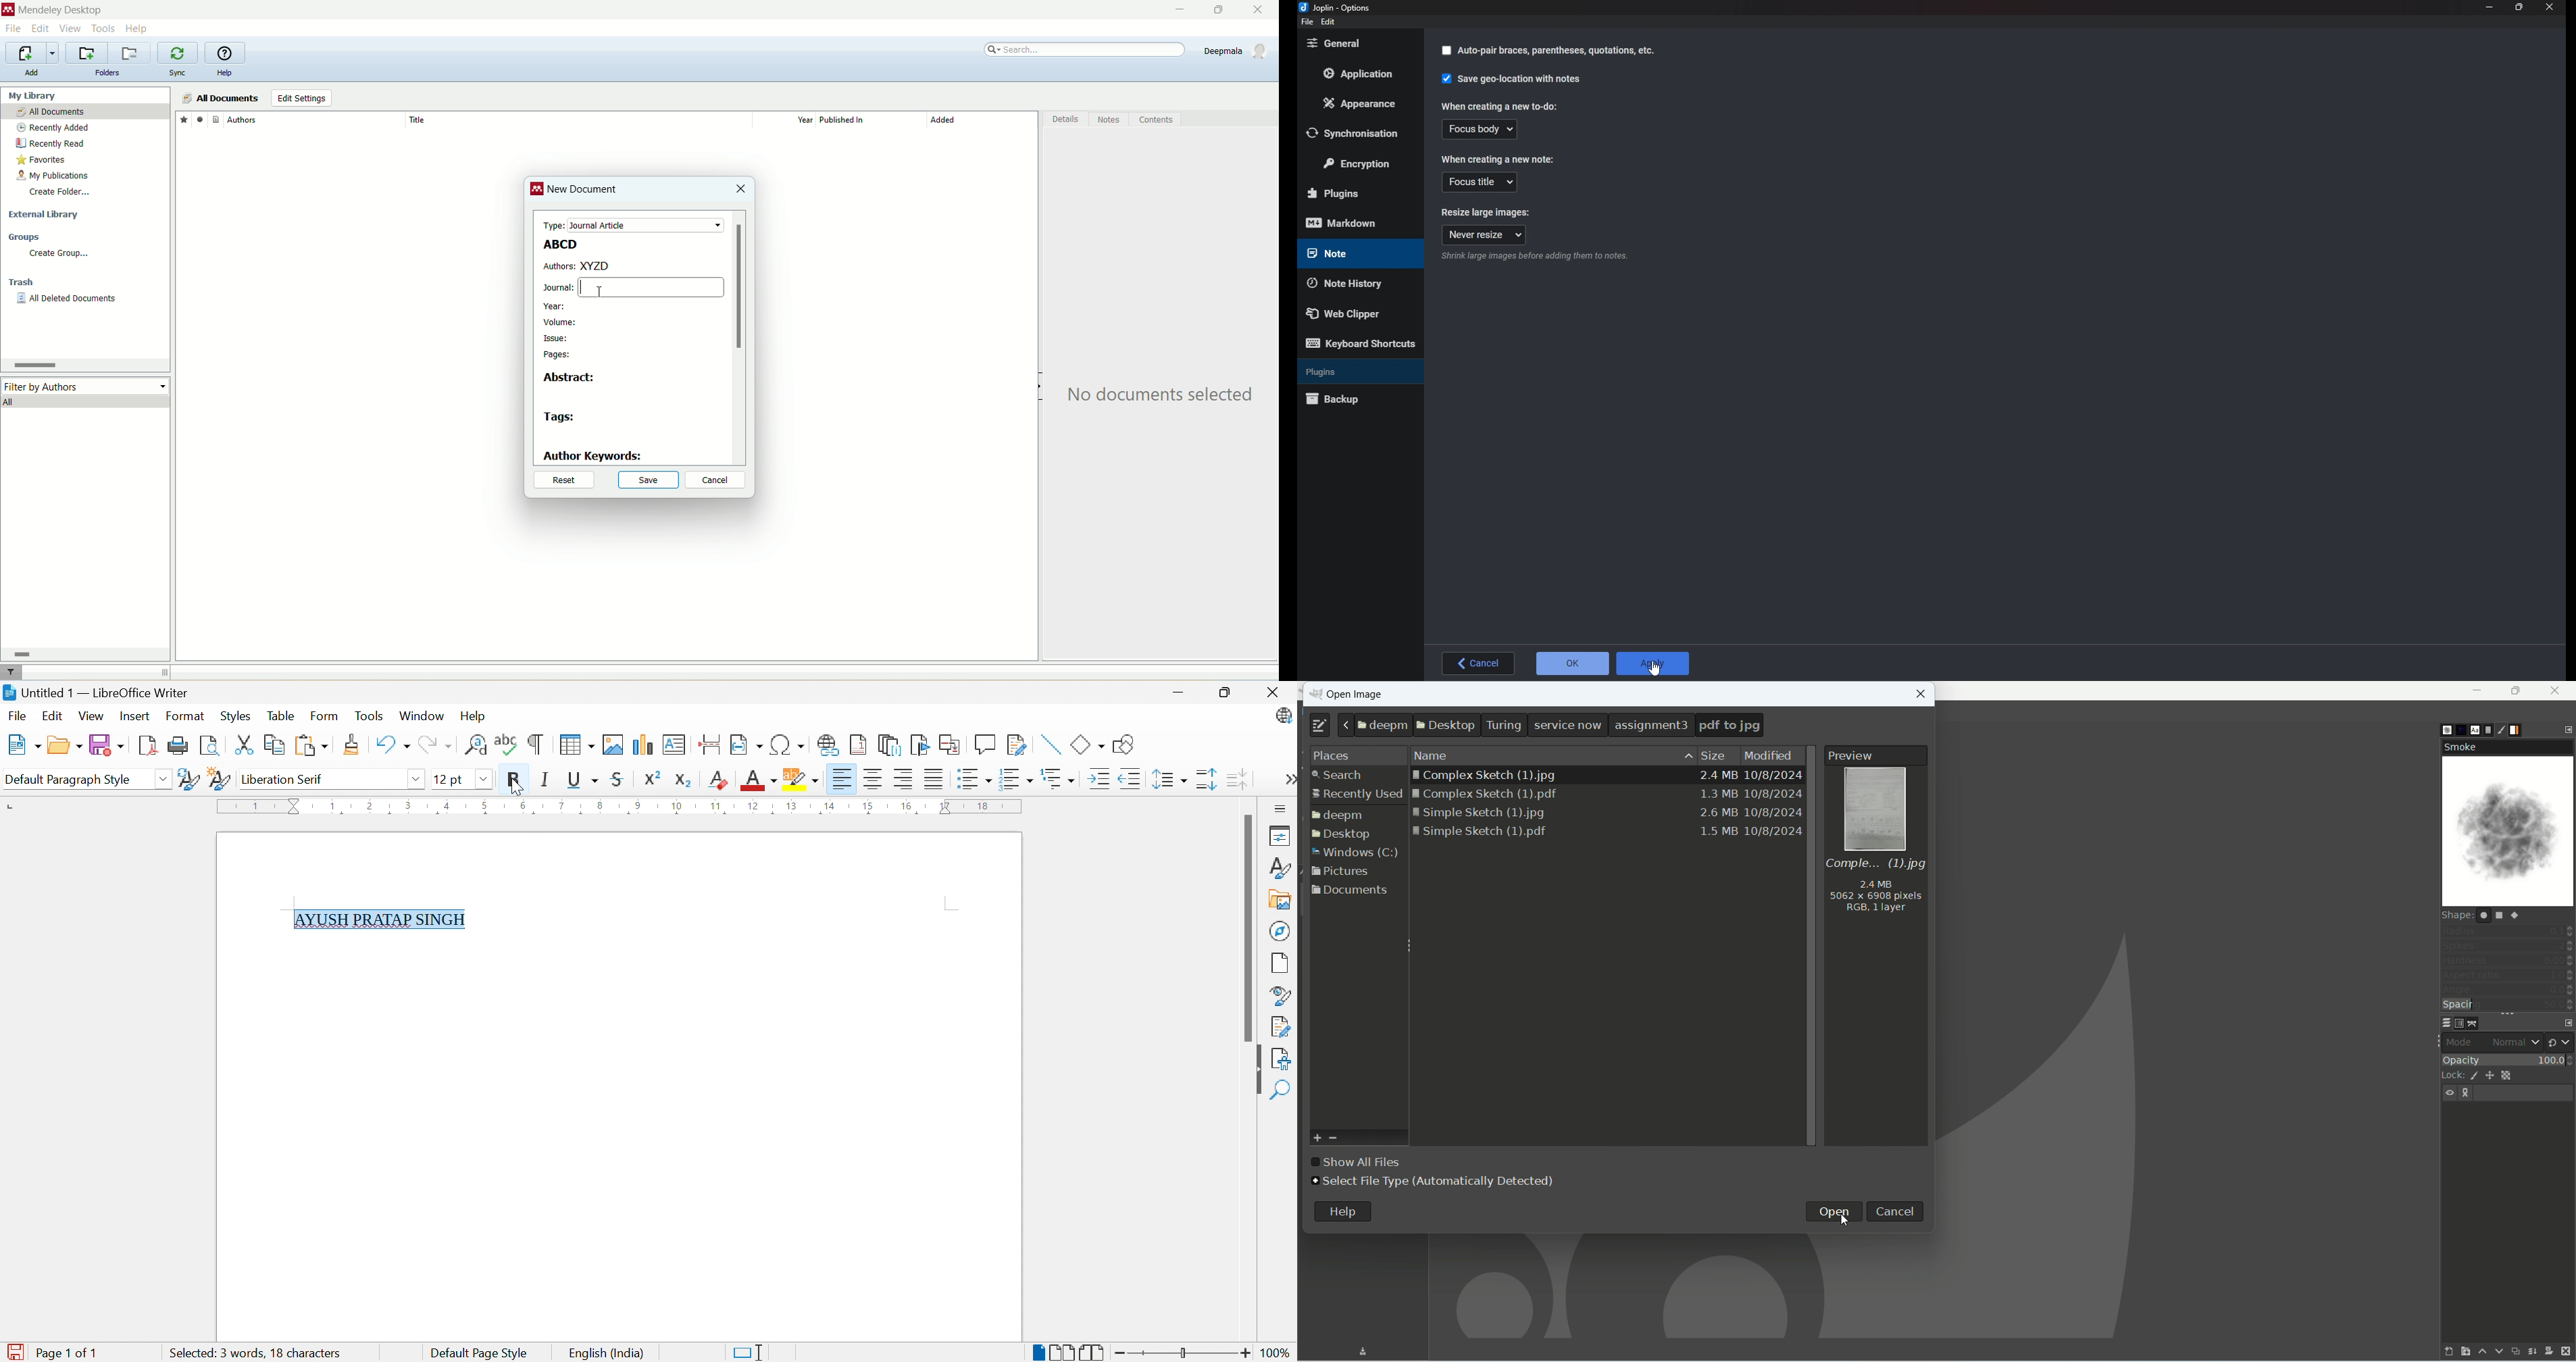 The height and width of the screenshot is (1372, 2576). I want to click on Default Paragraph Style, so click(68, 780).